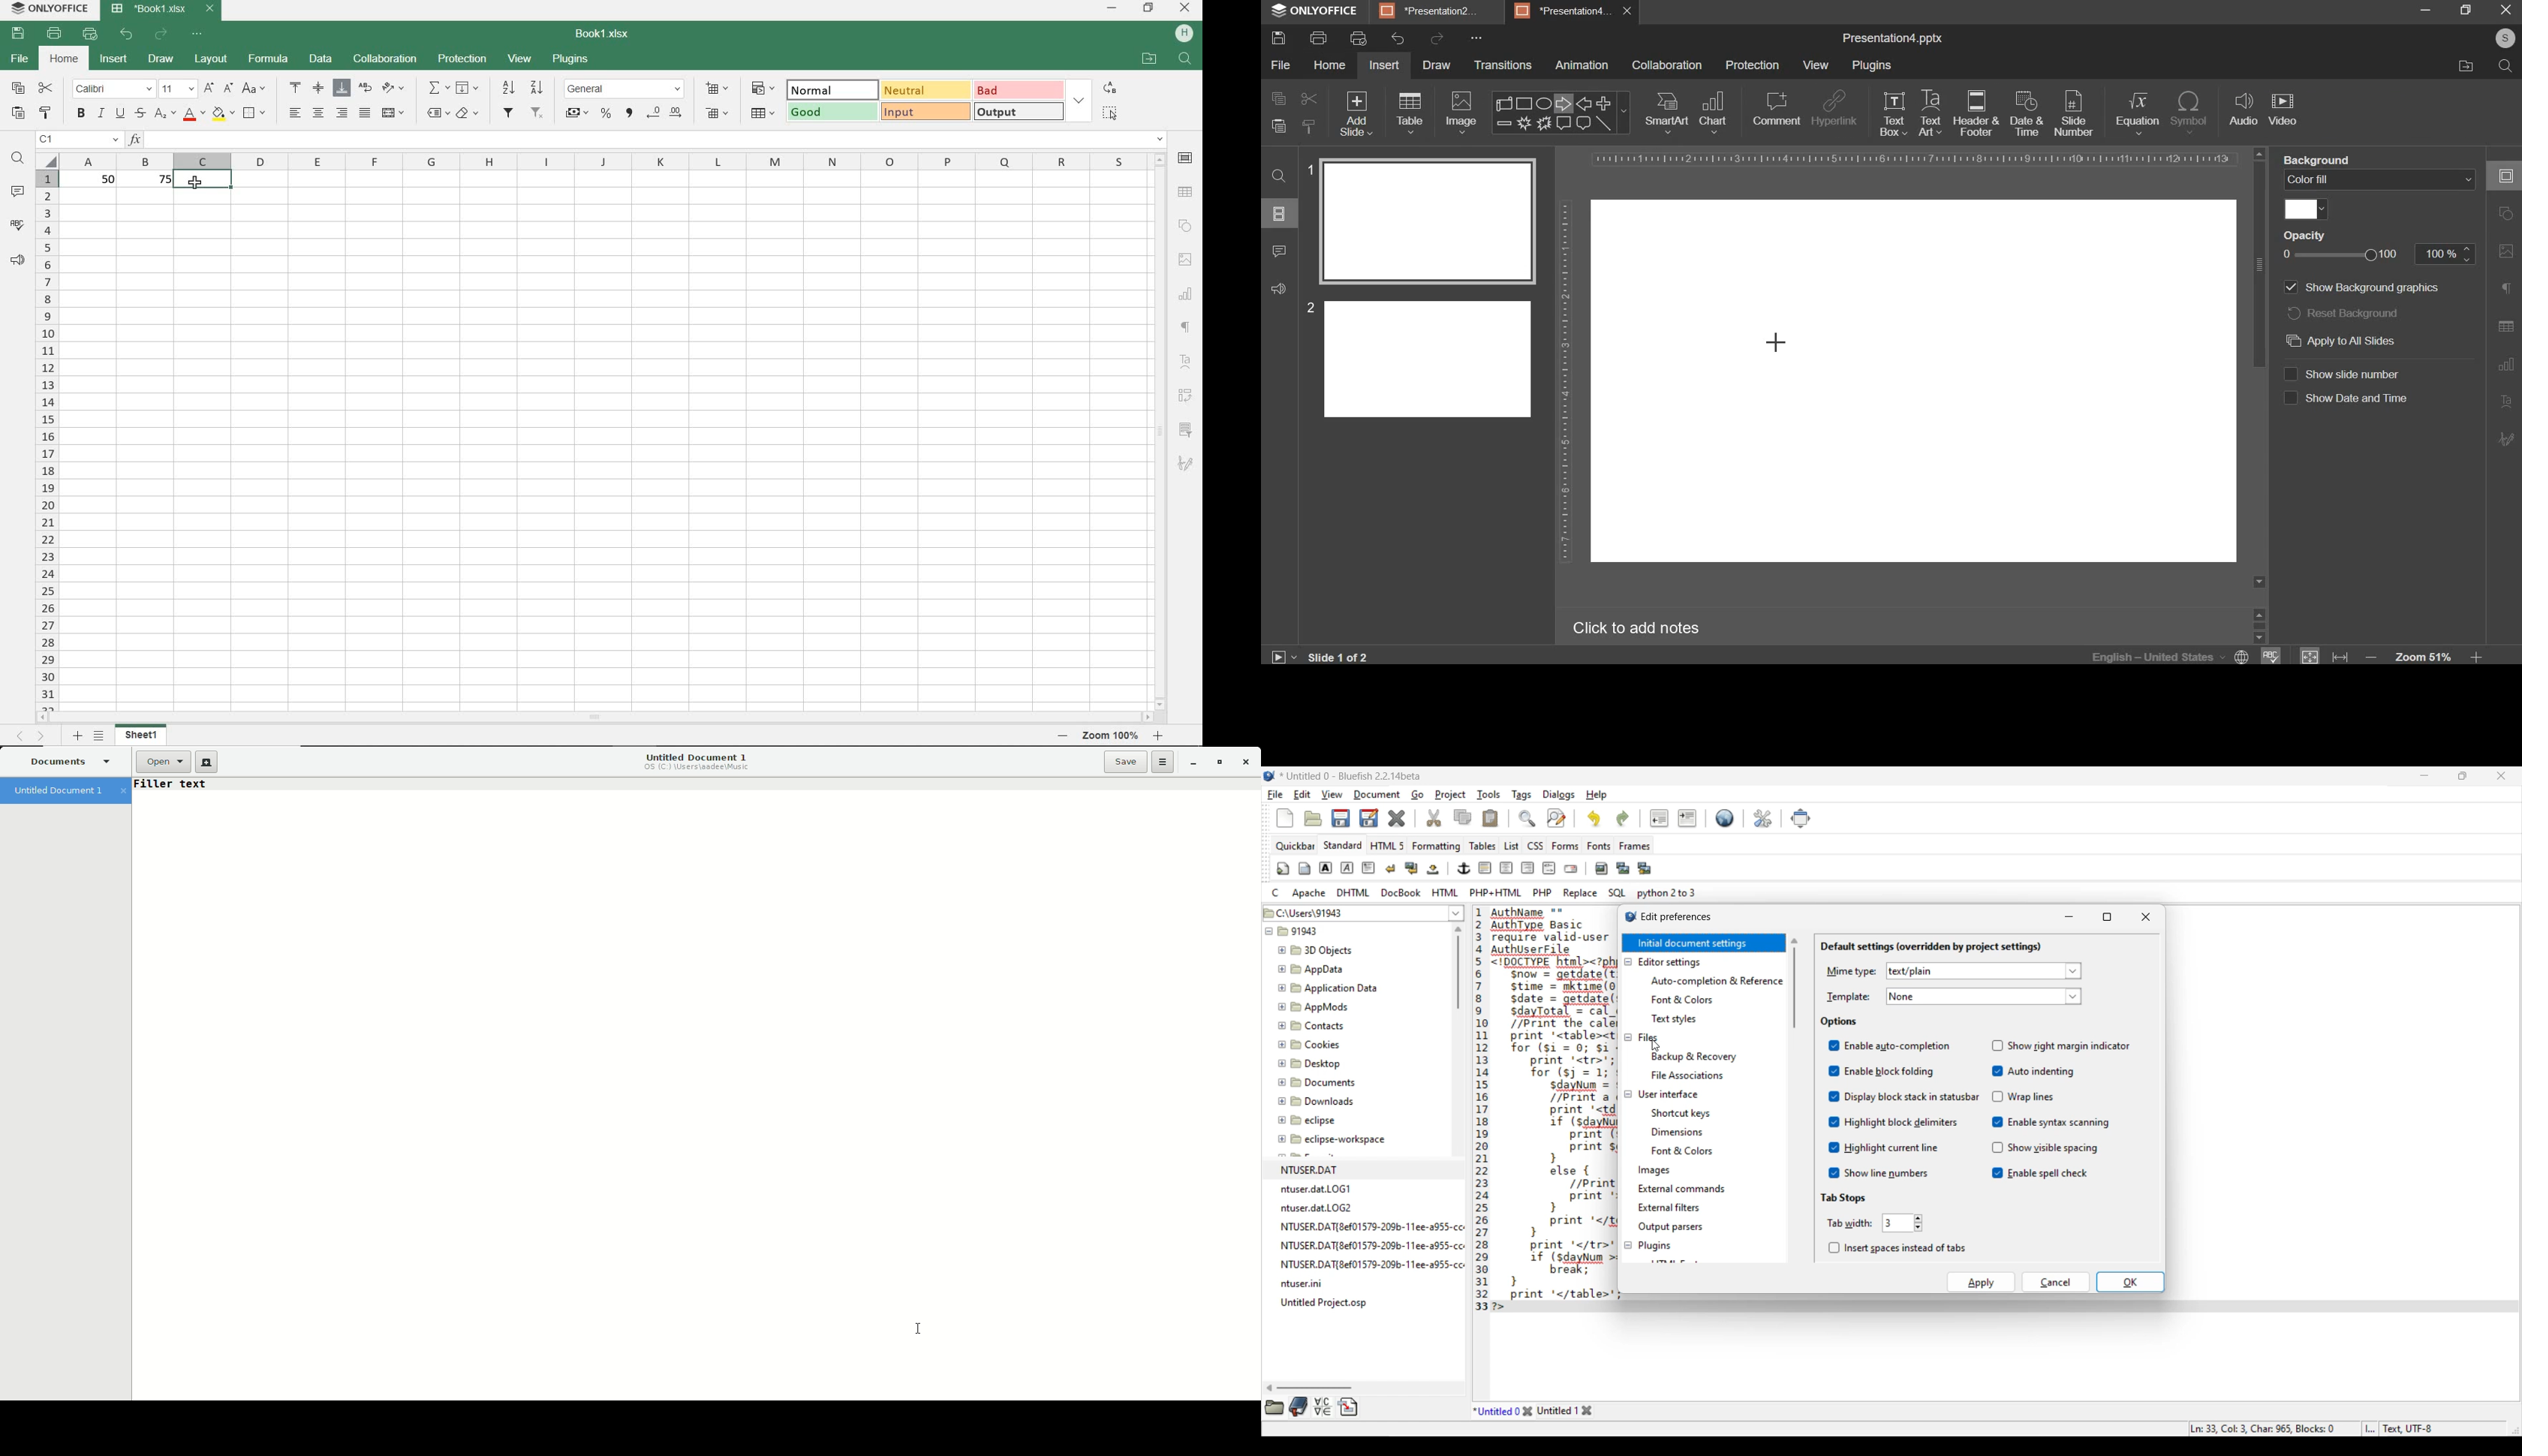  Describe the element at coordinates (2312, 1428) in the screenshot. I see `Status bar` at that location.